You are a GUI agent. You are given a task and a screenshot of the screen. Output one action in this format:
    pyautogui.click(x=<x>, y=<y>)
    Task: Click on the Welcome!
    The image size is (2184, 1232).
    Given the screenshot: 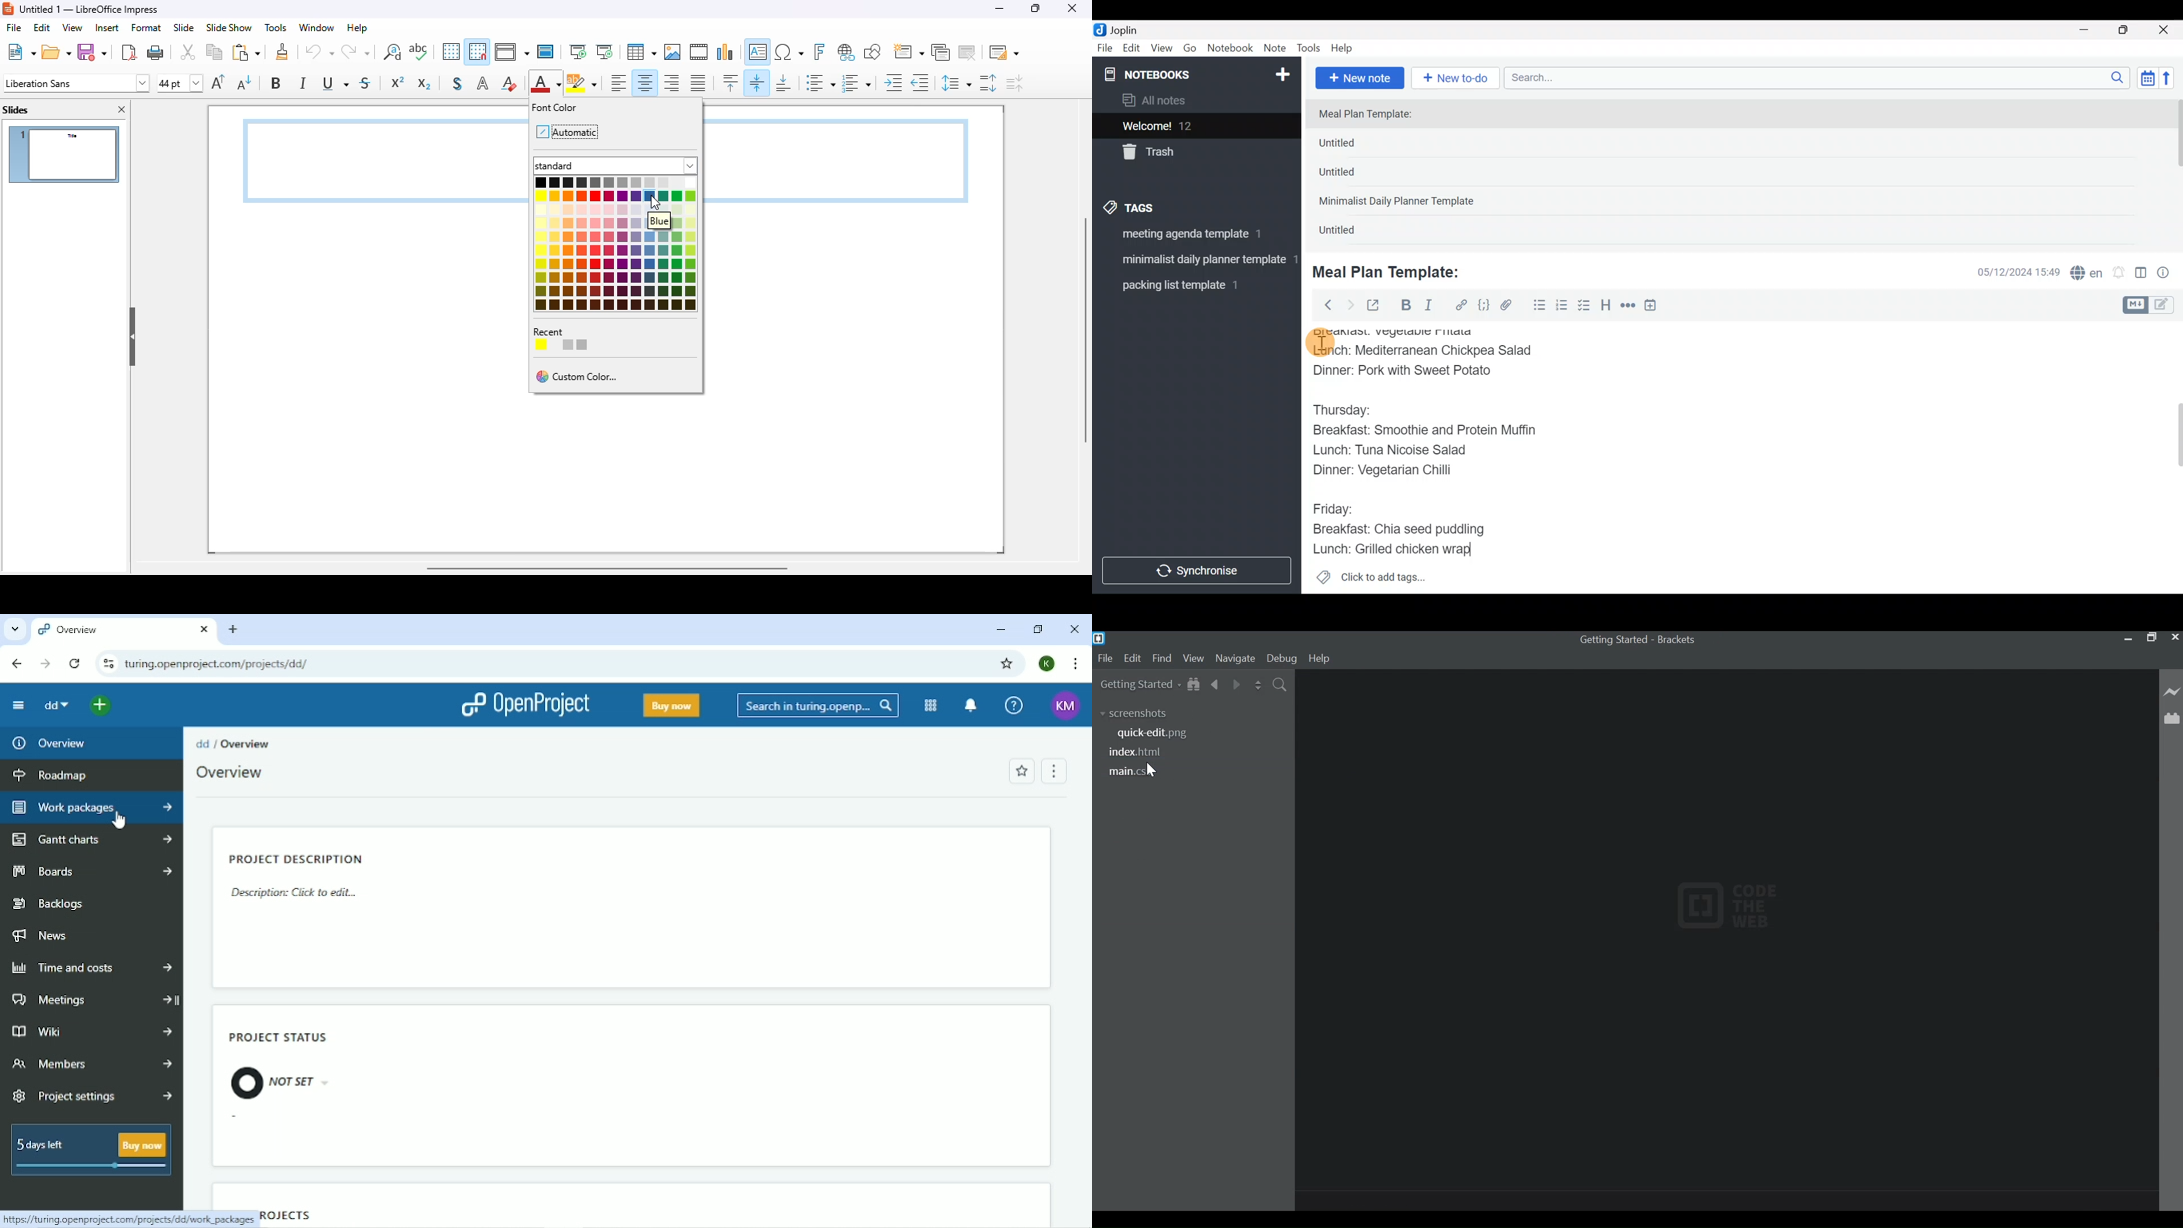 What is the action you would take?
    pyautogui.click(x=1195, y=127)
    